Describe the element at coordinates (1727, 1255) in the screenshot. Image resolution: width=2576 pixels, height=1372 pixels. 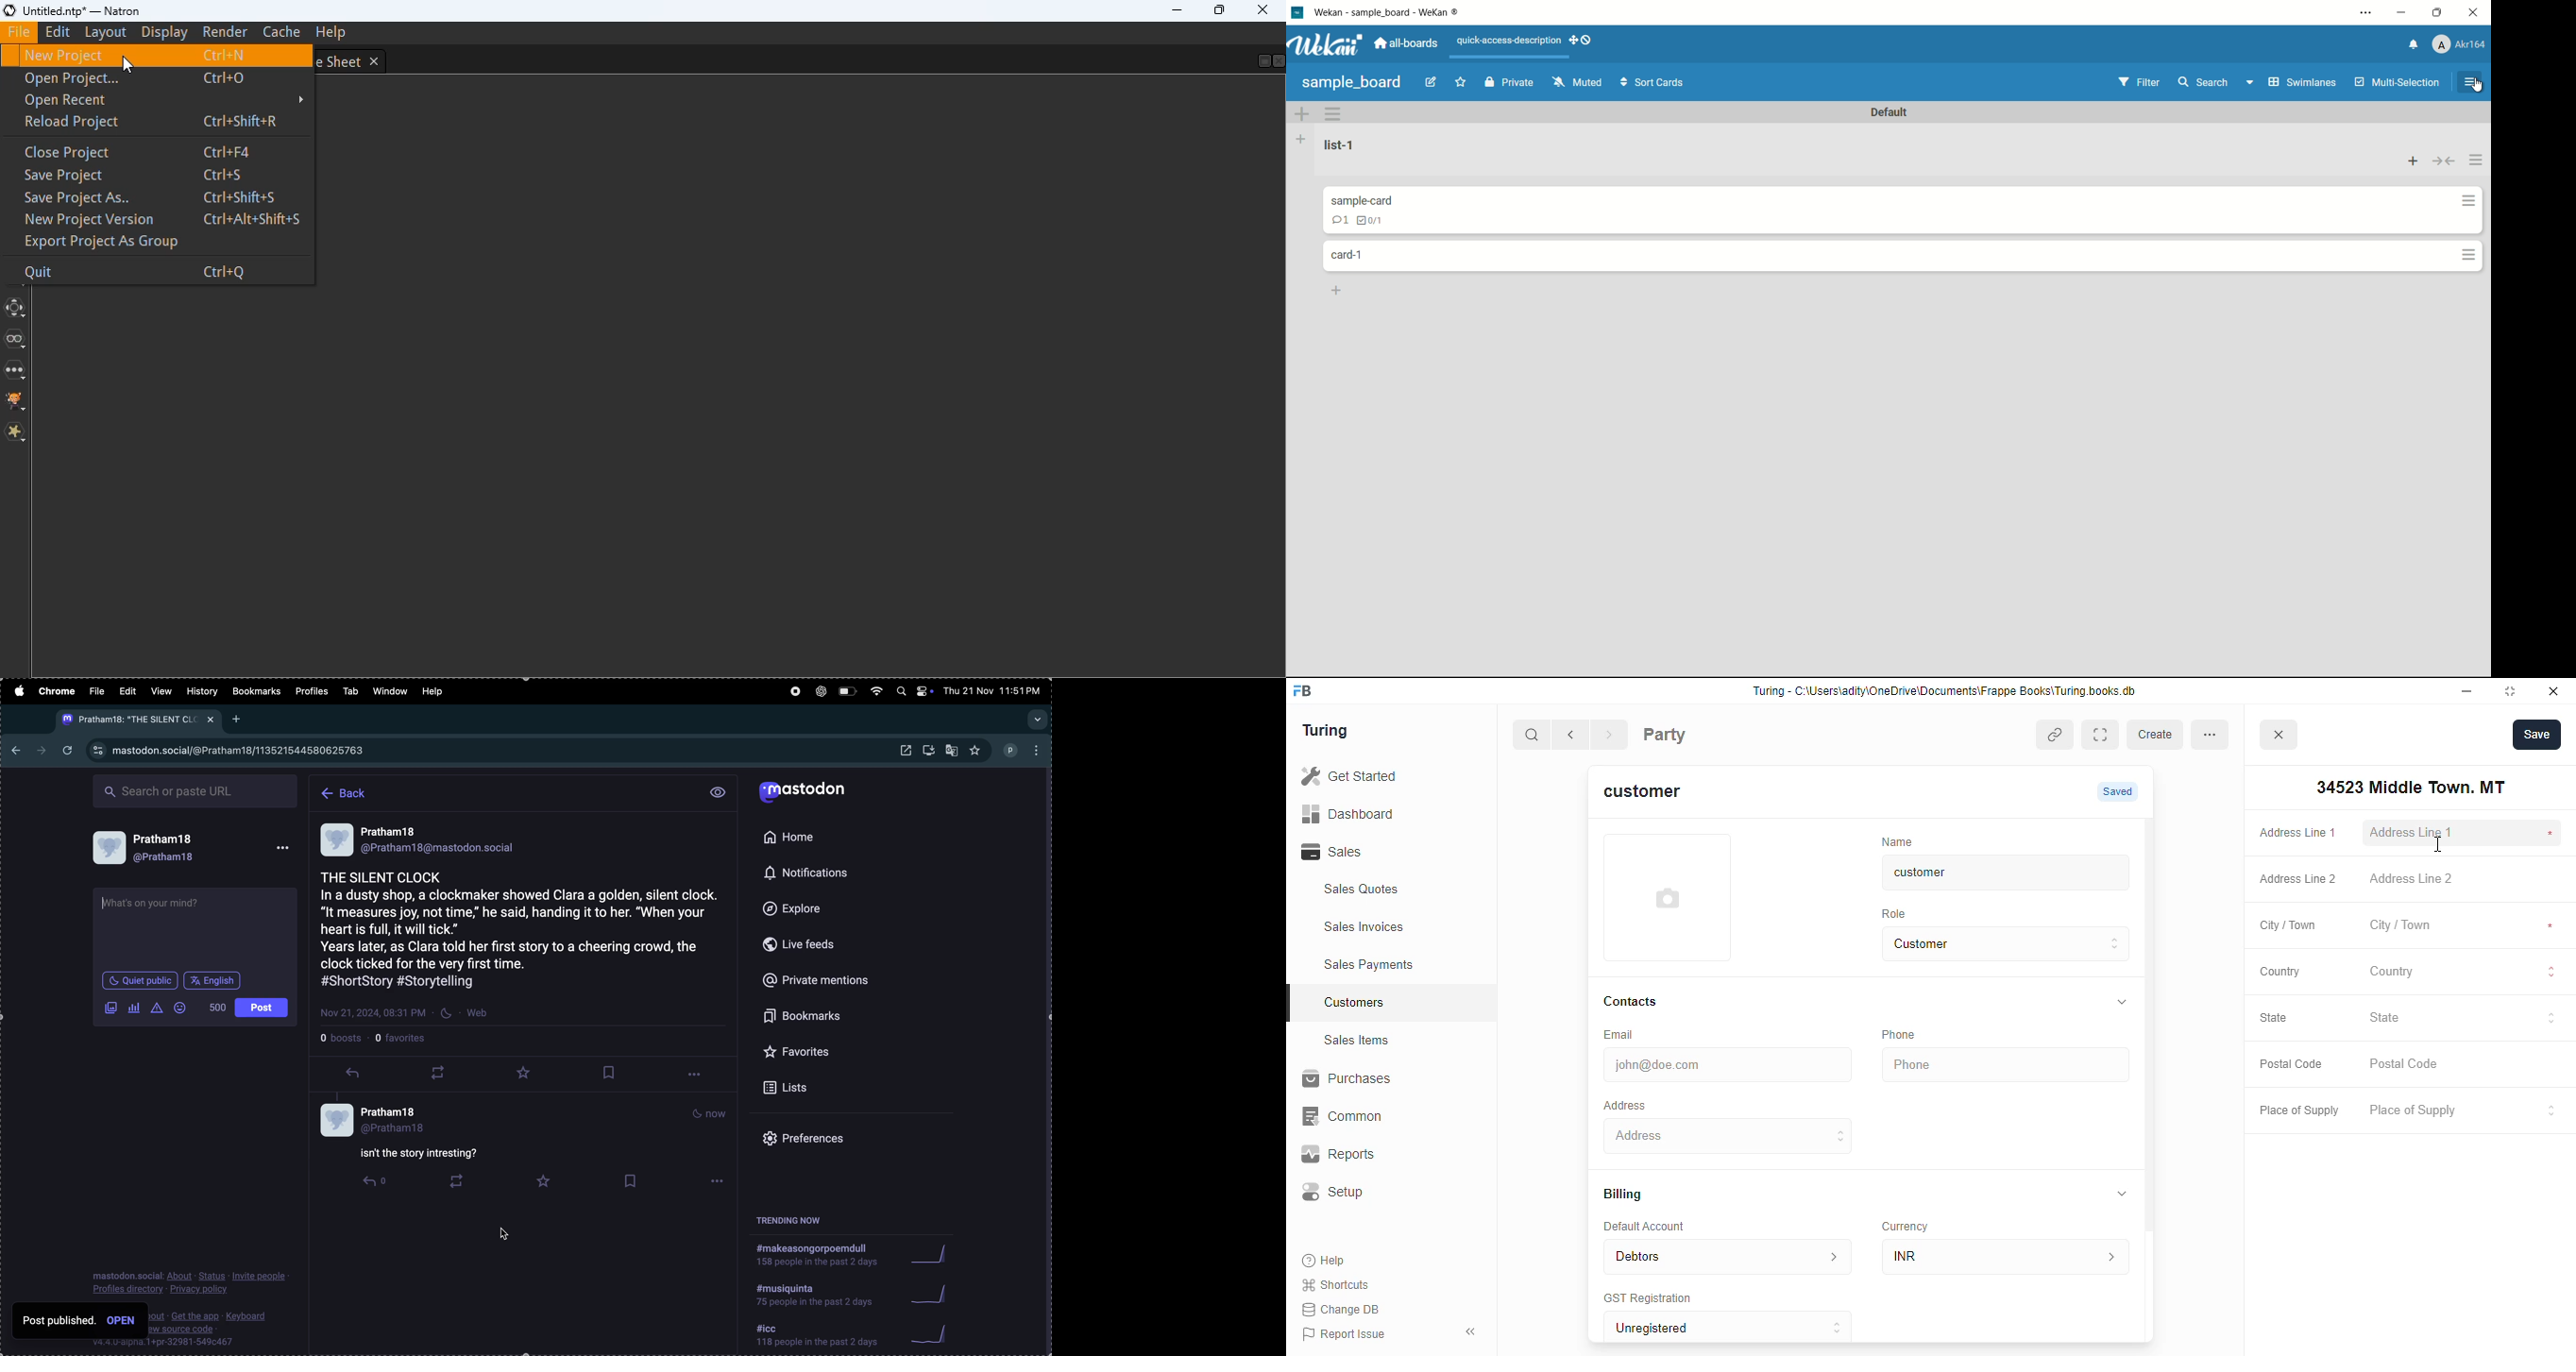
I see `Debtors` at that location.